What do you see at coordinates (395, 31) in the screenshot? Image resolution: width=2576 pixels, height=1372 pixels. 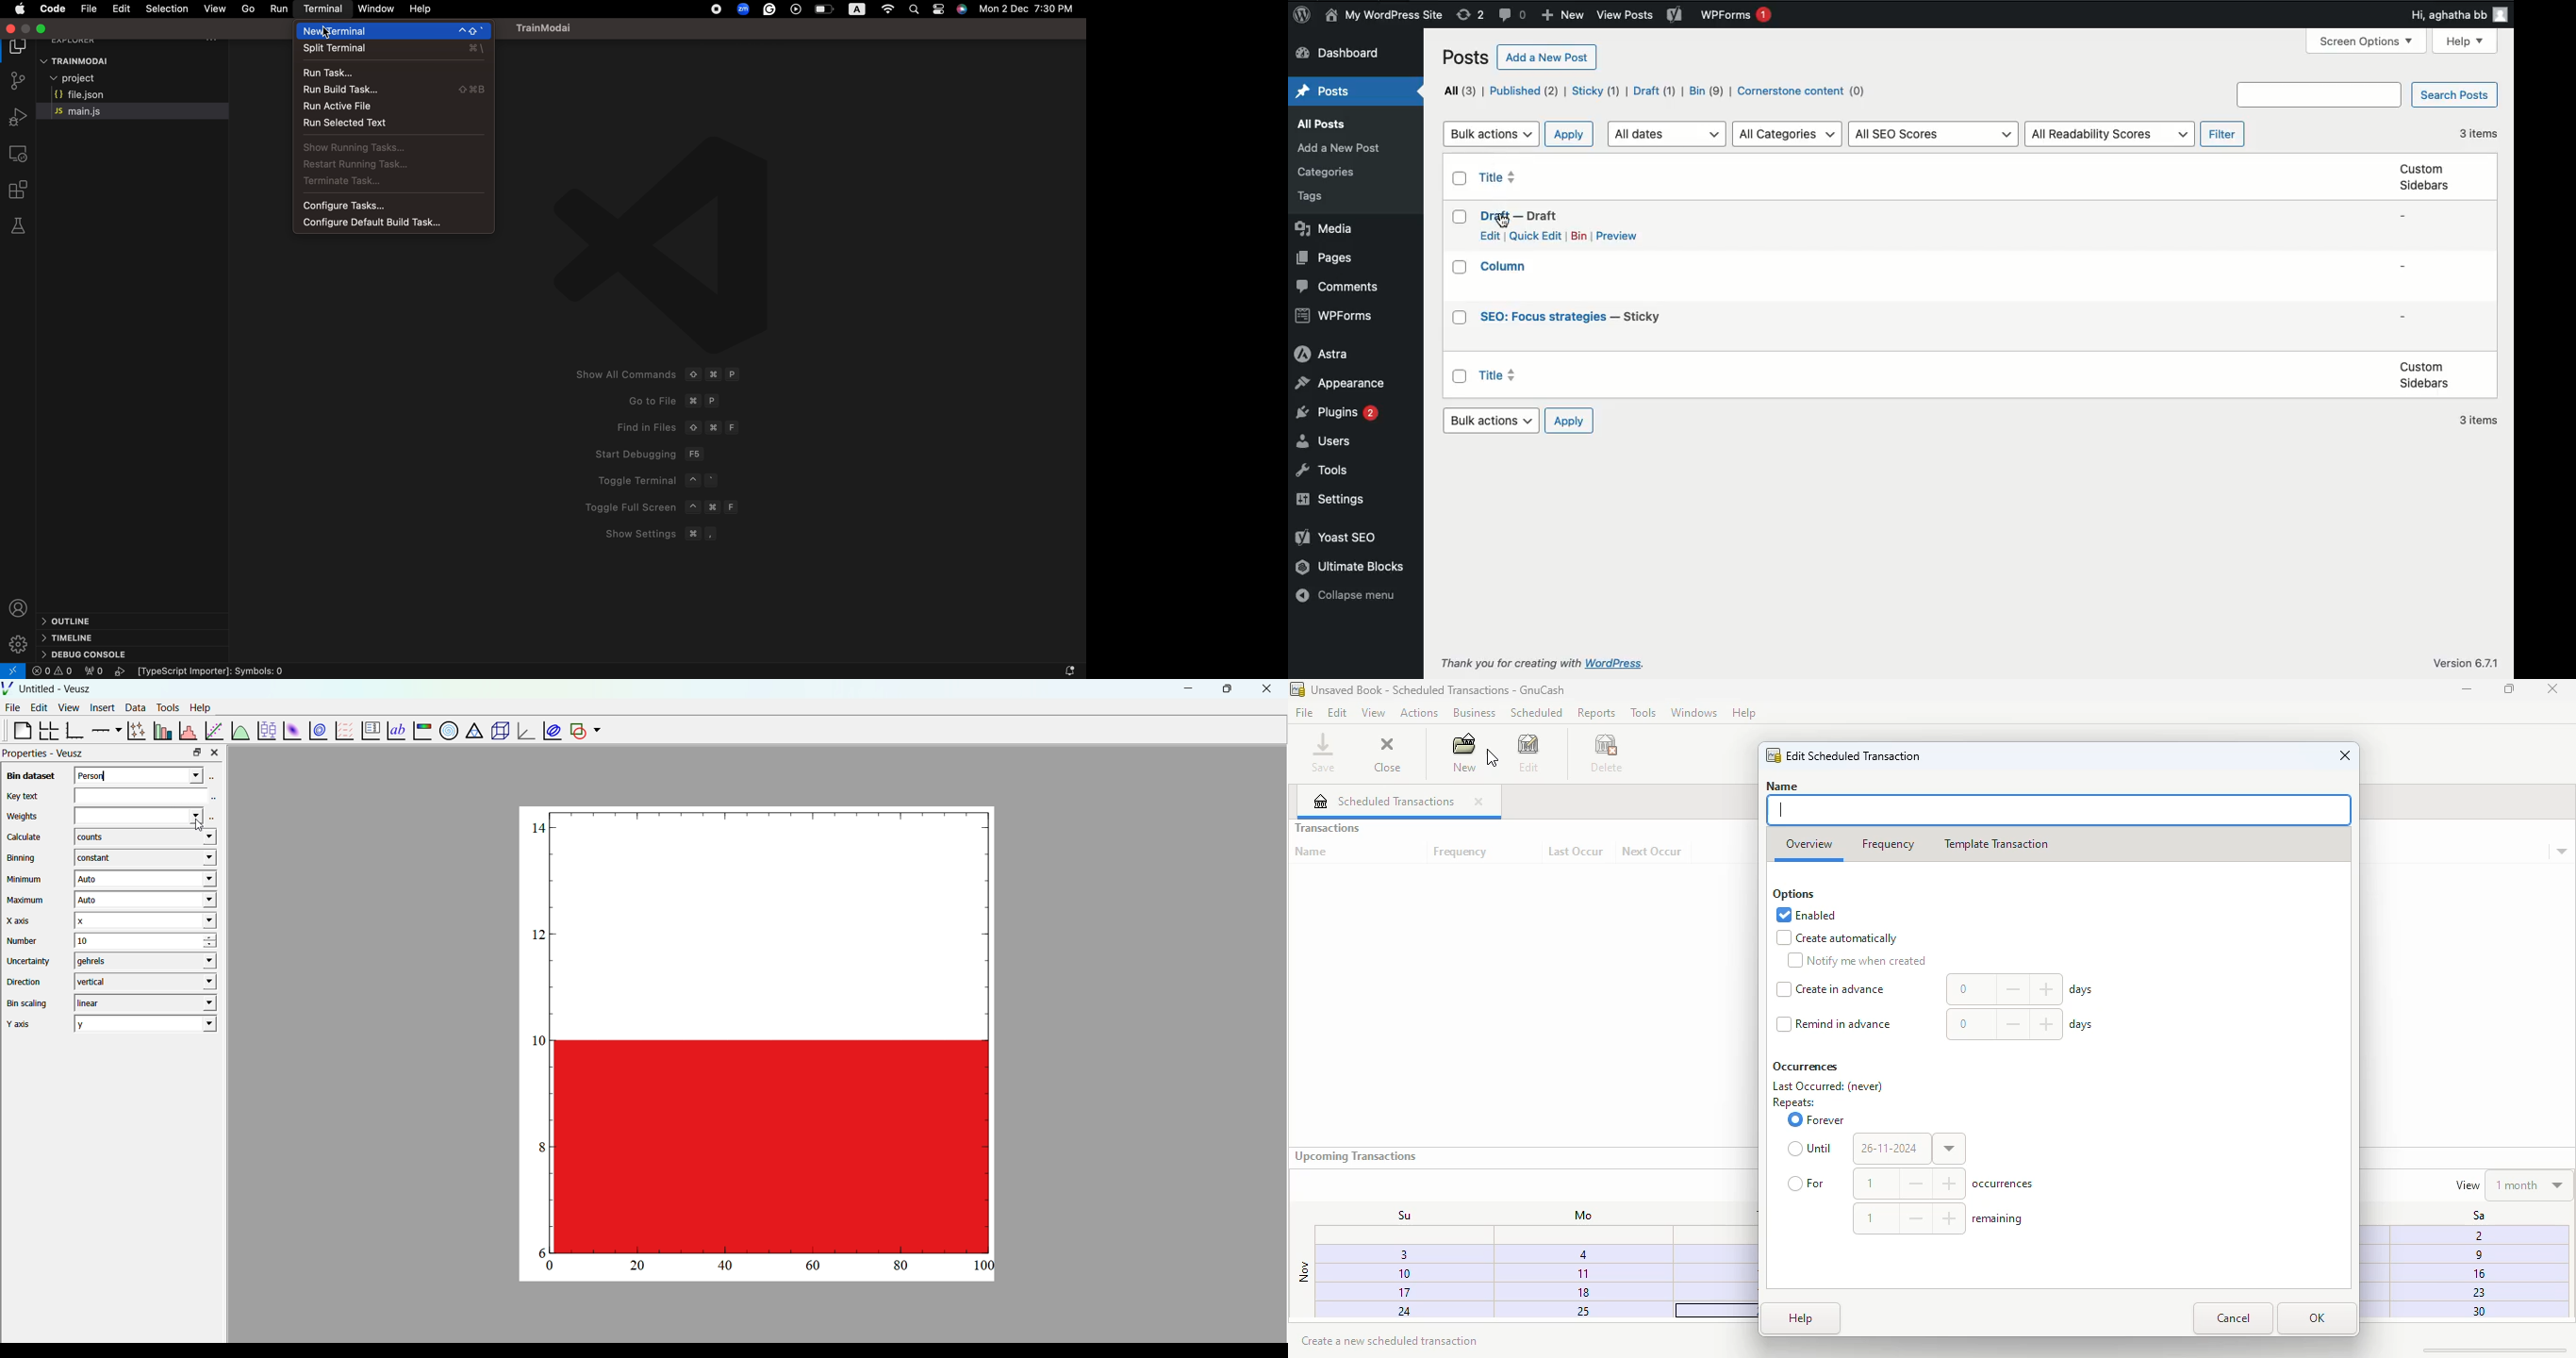 I see `new terminal` at bounding box center [395, 31].